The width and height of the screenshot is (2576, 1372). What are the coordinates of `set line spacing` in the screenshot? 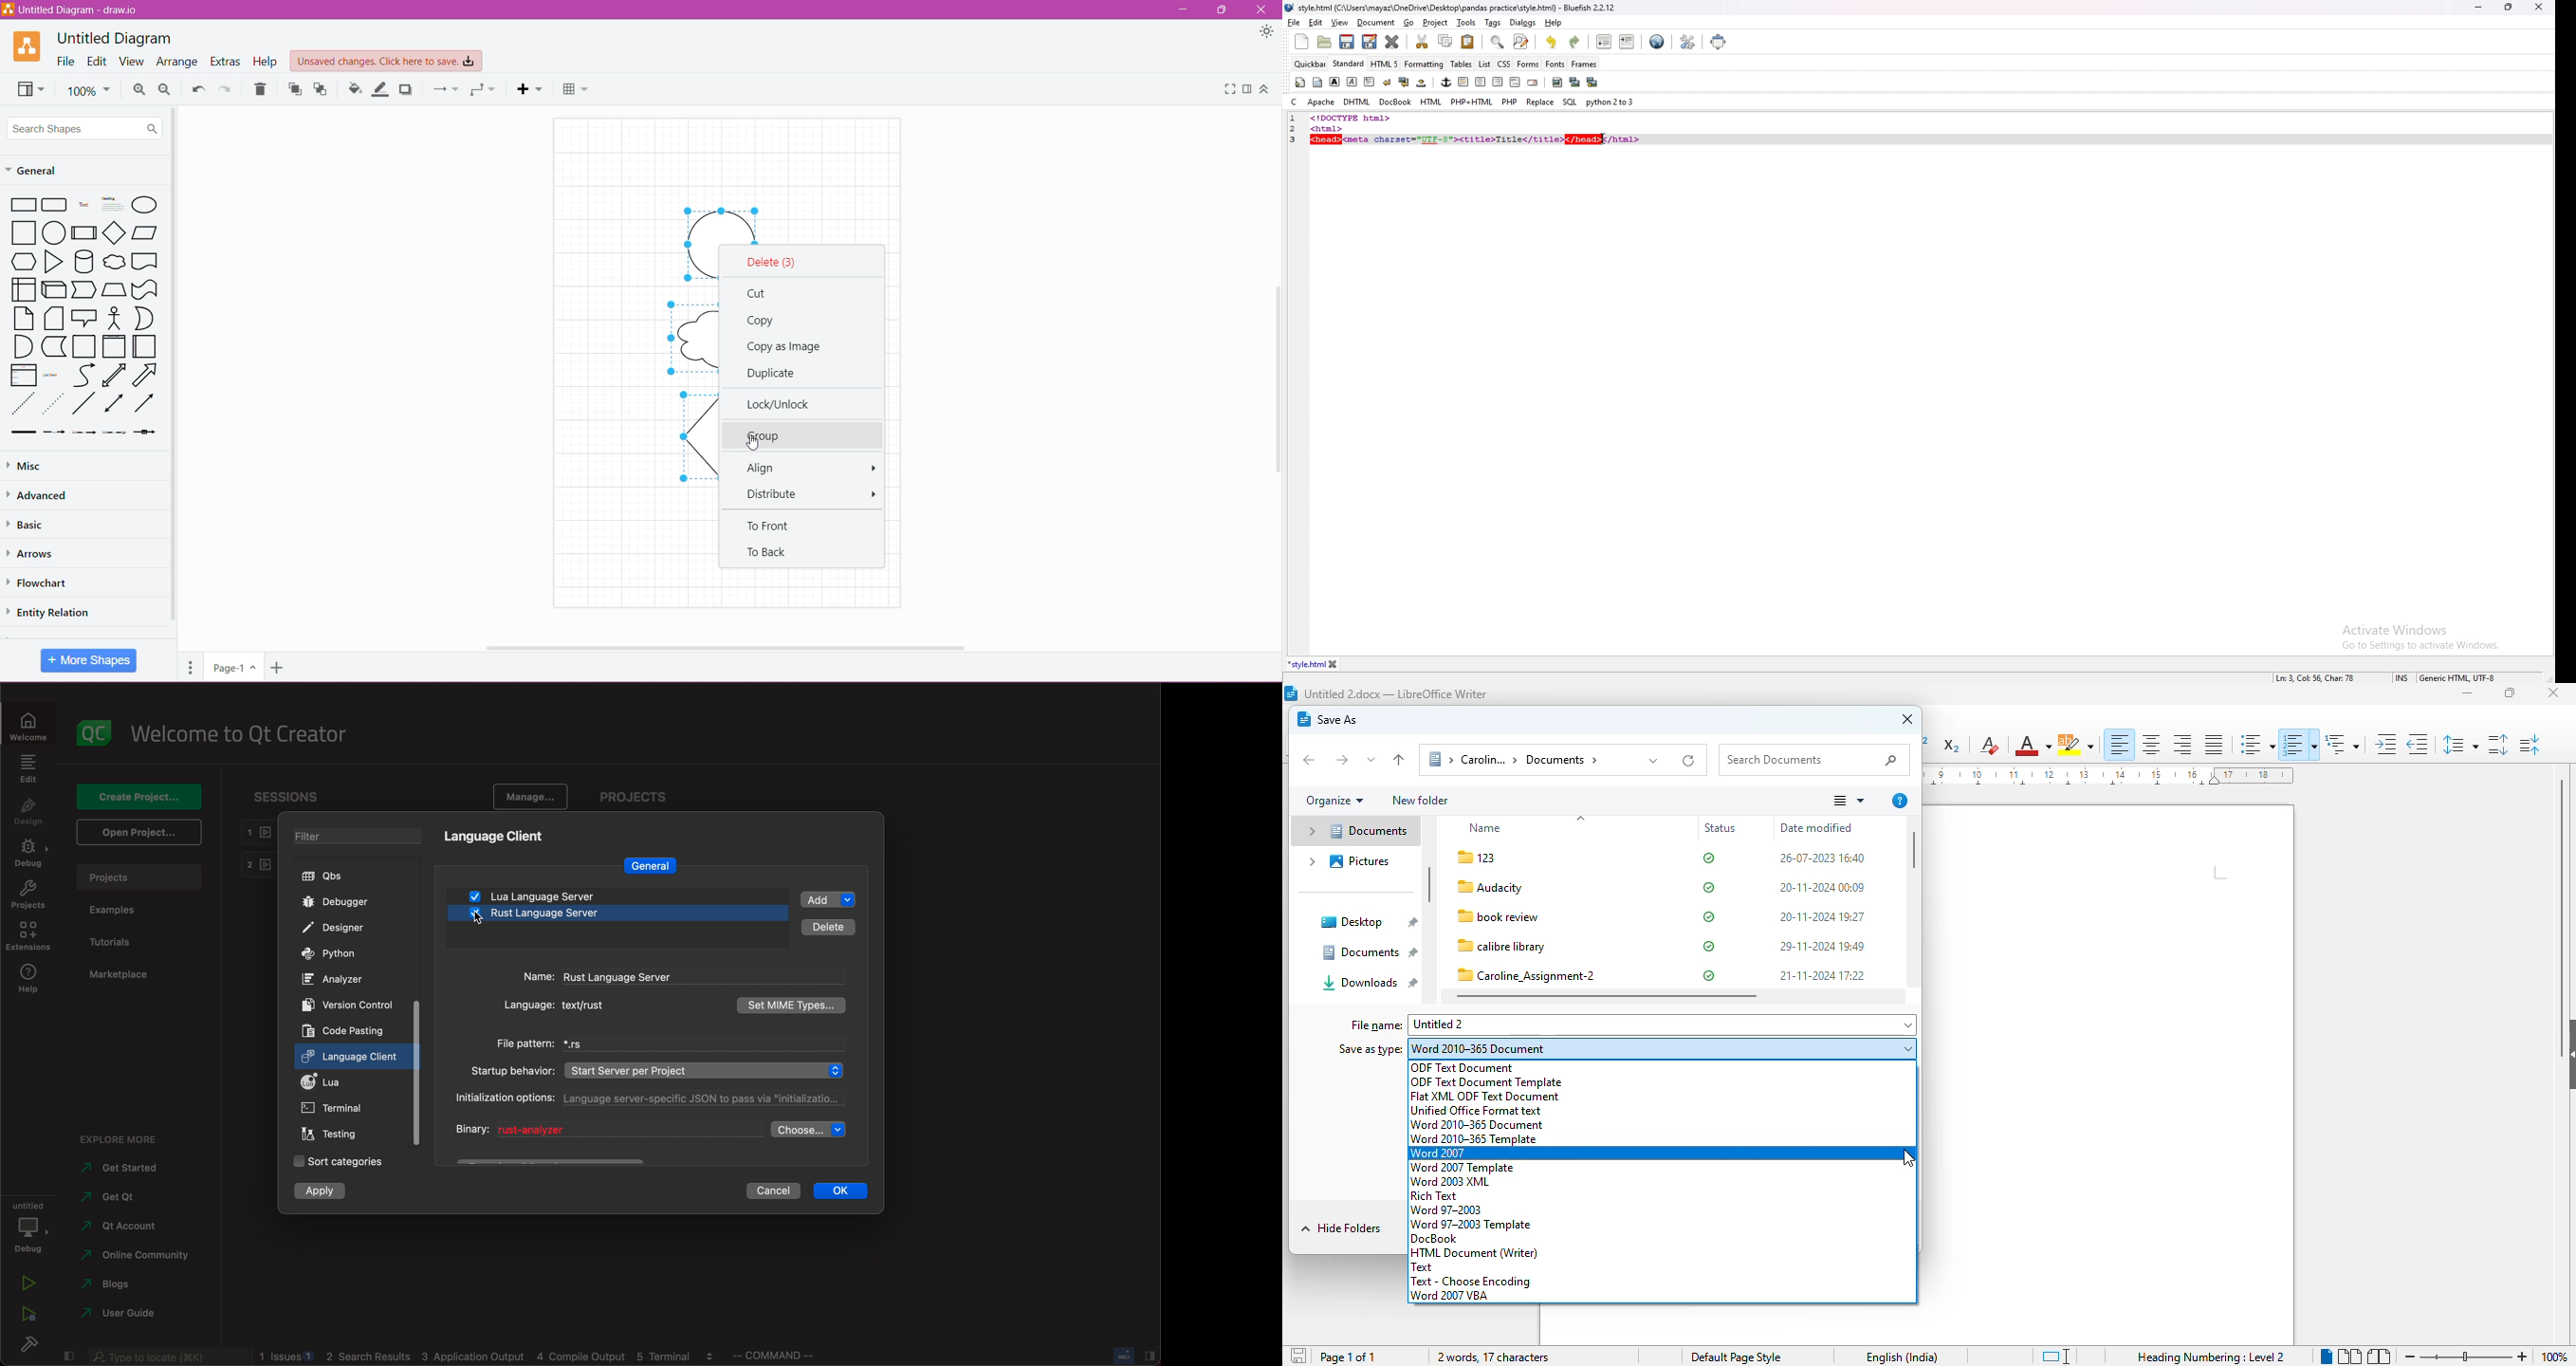 It's located at (2460, 744).